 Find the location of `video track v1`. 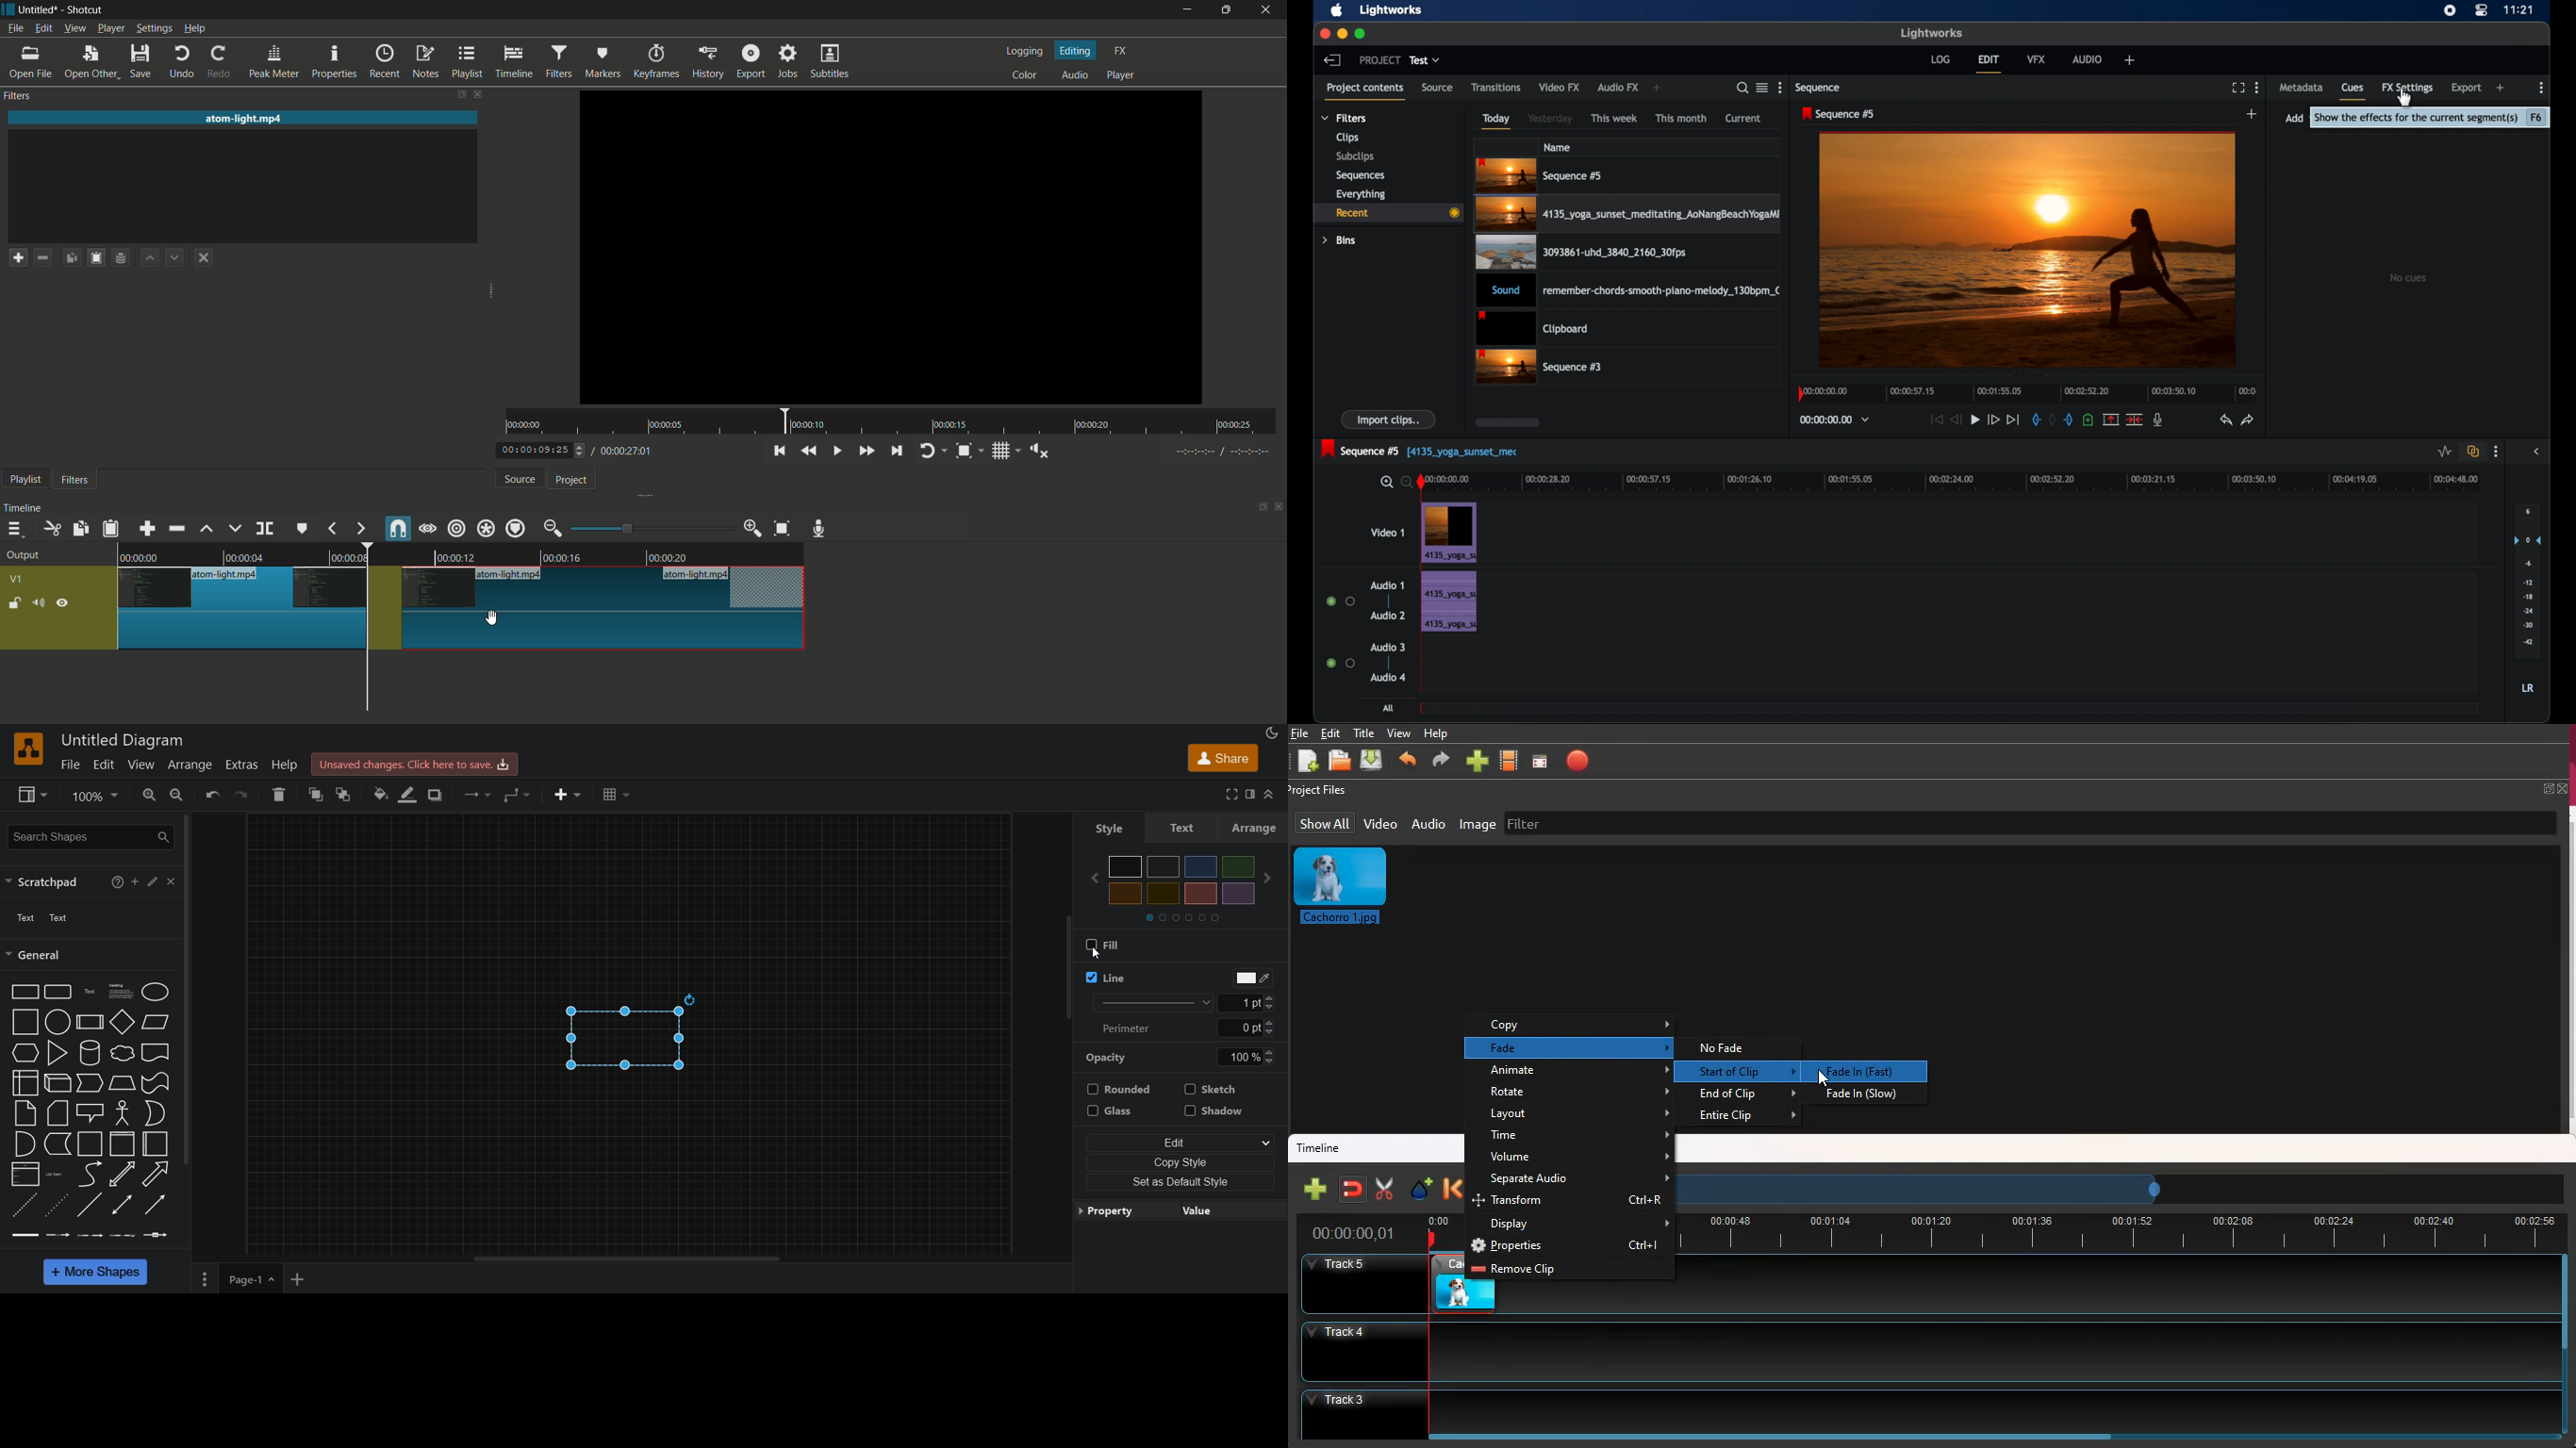

video track v1 is located at coordinates (459, 587).